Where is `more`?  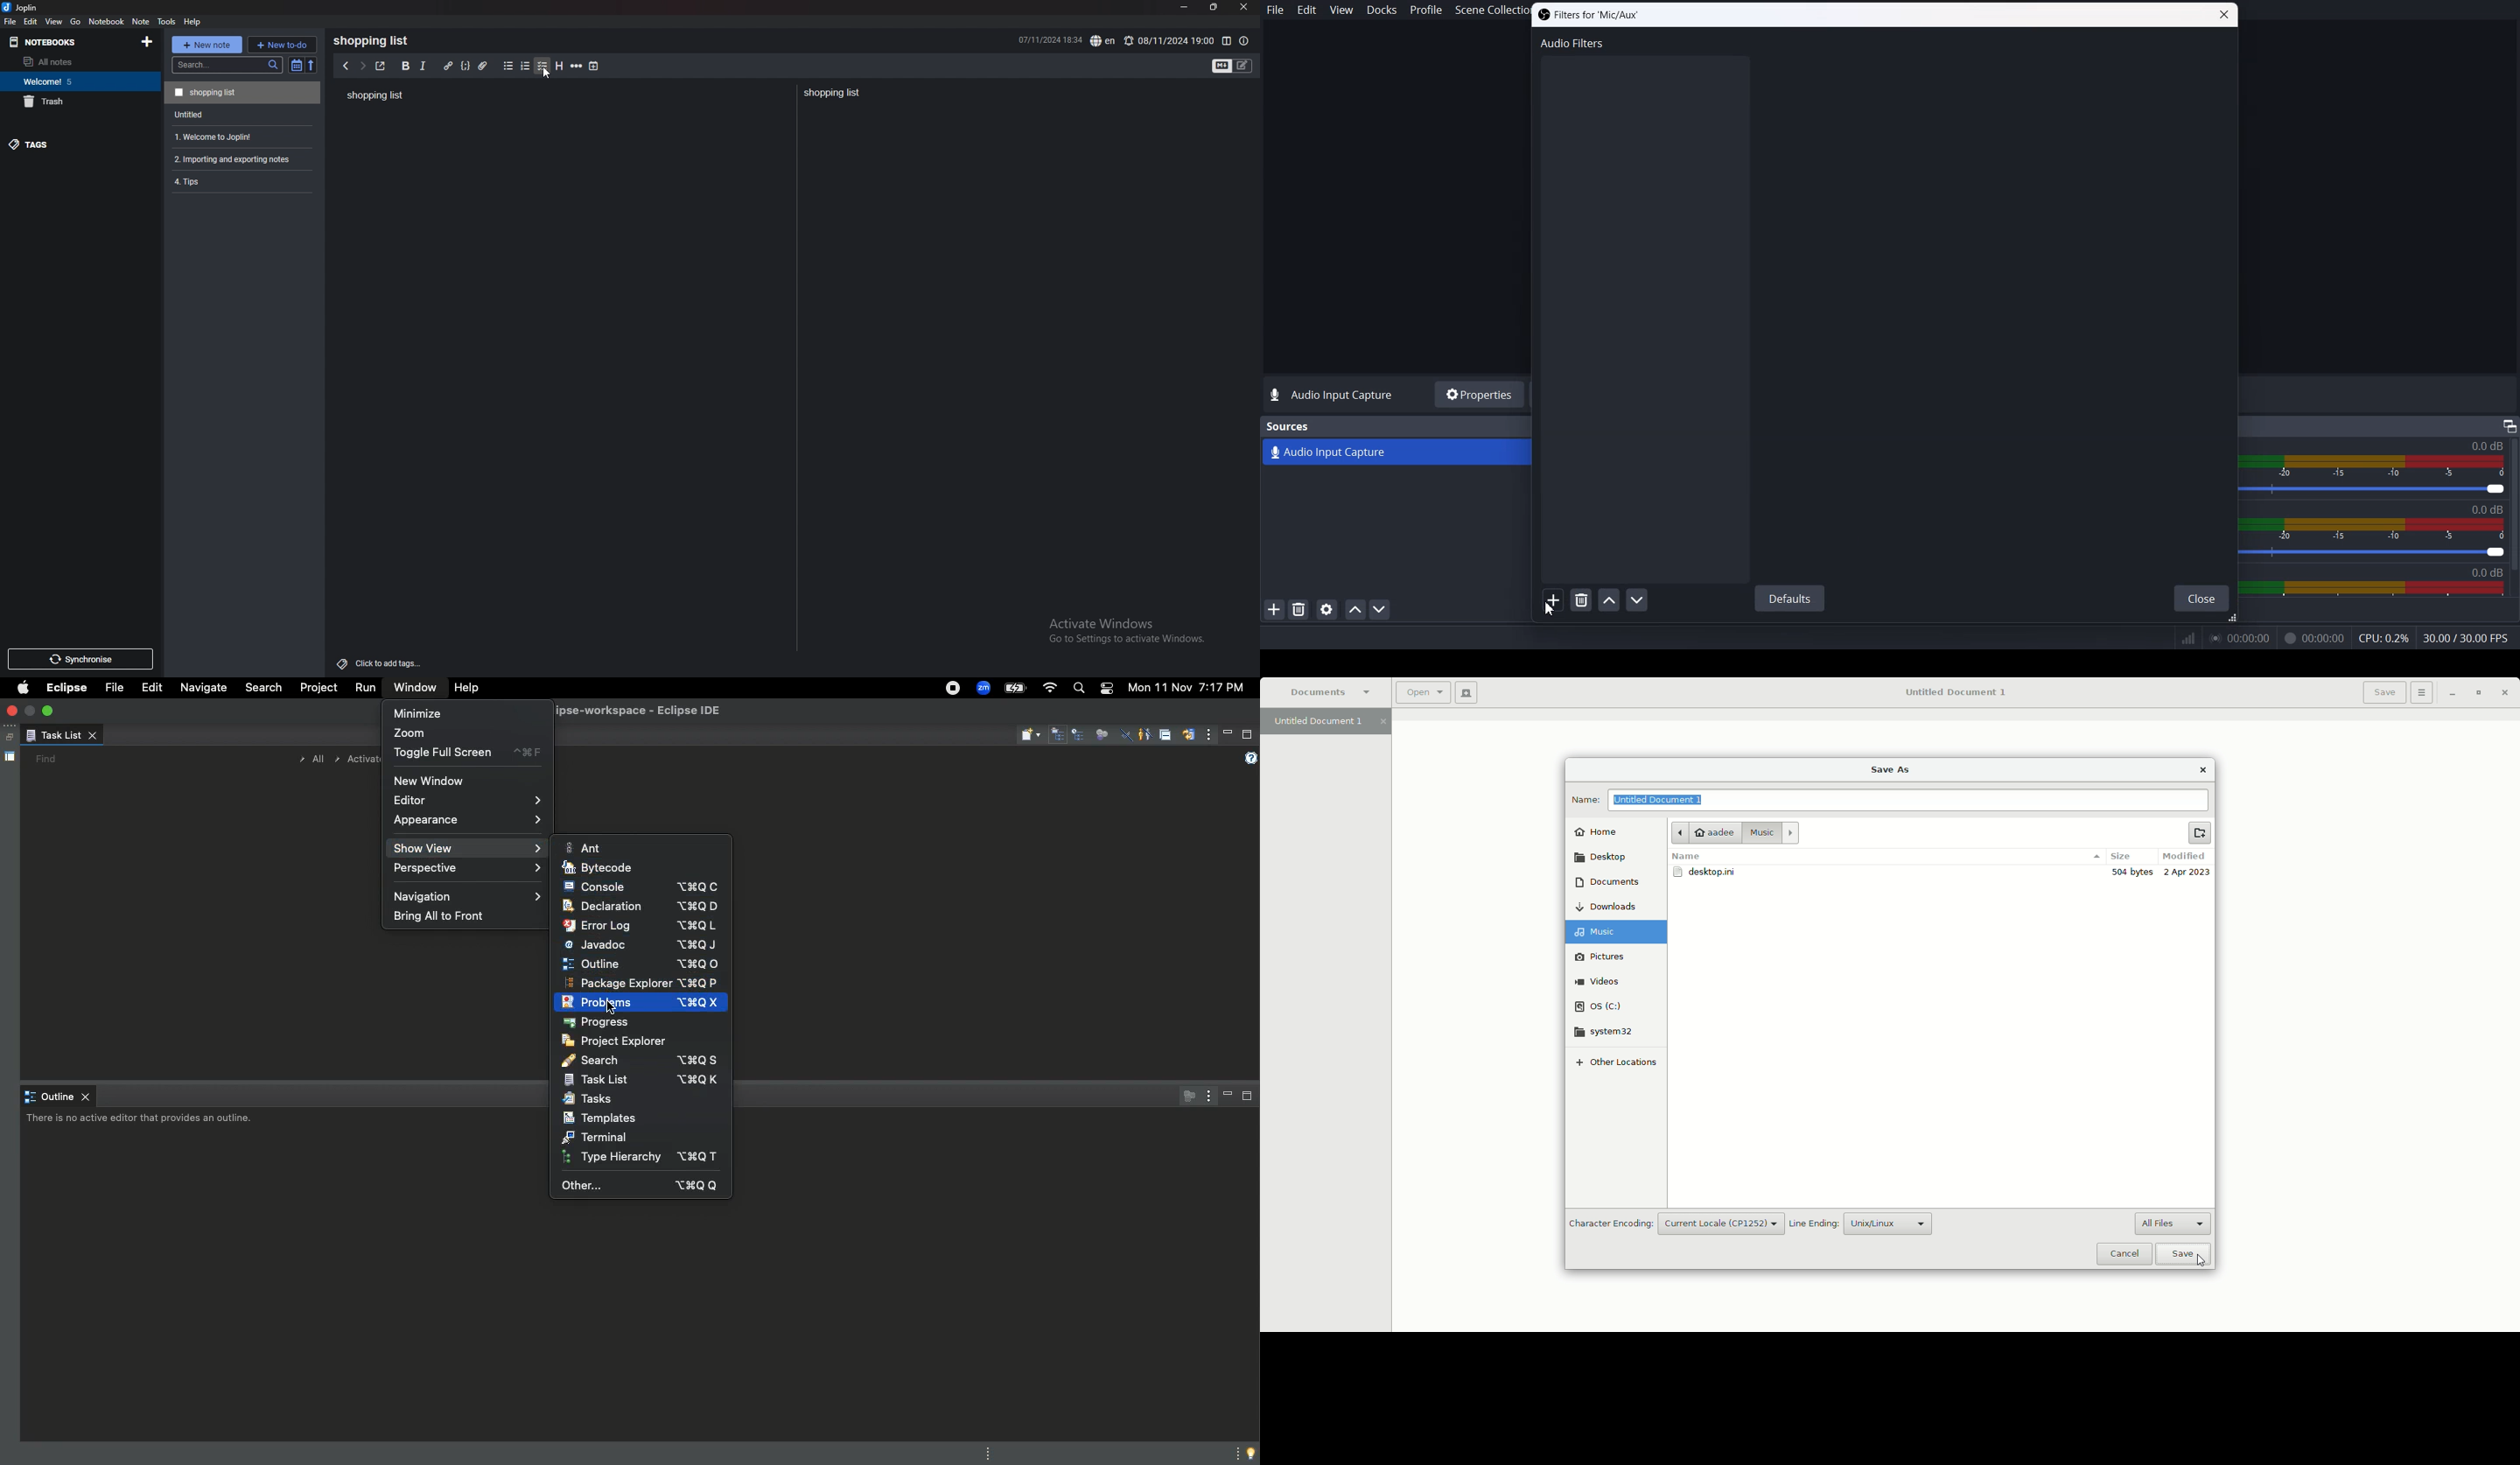 more is located at coordinates (1234, 1452).